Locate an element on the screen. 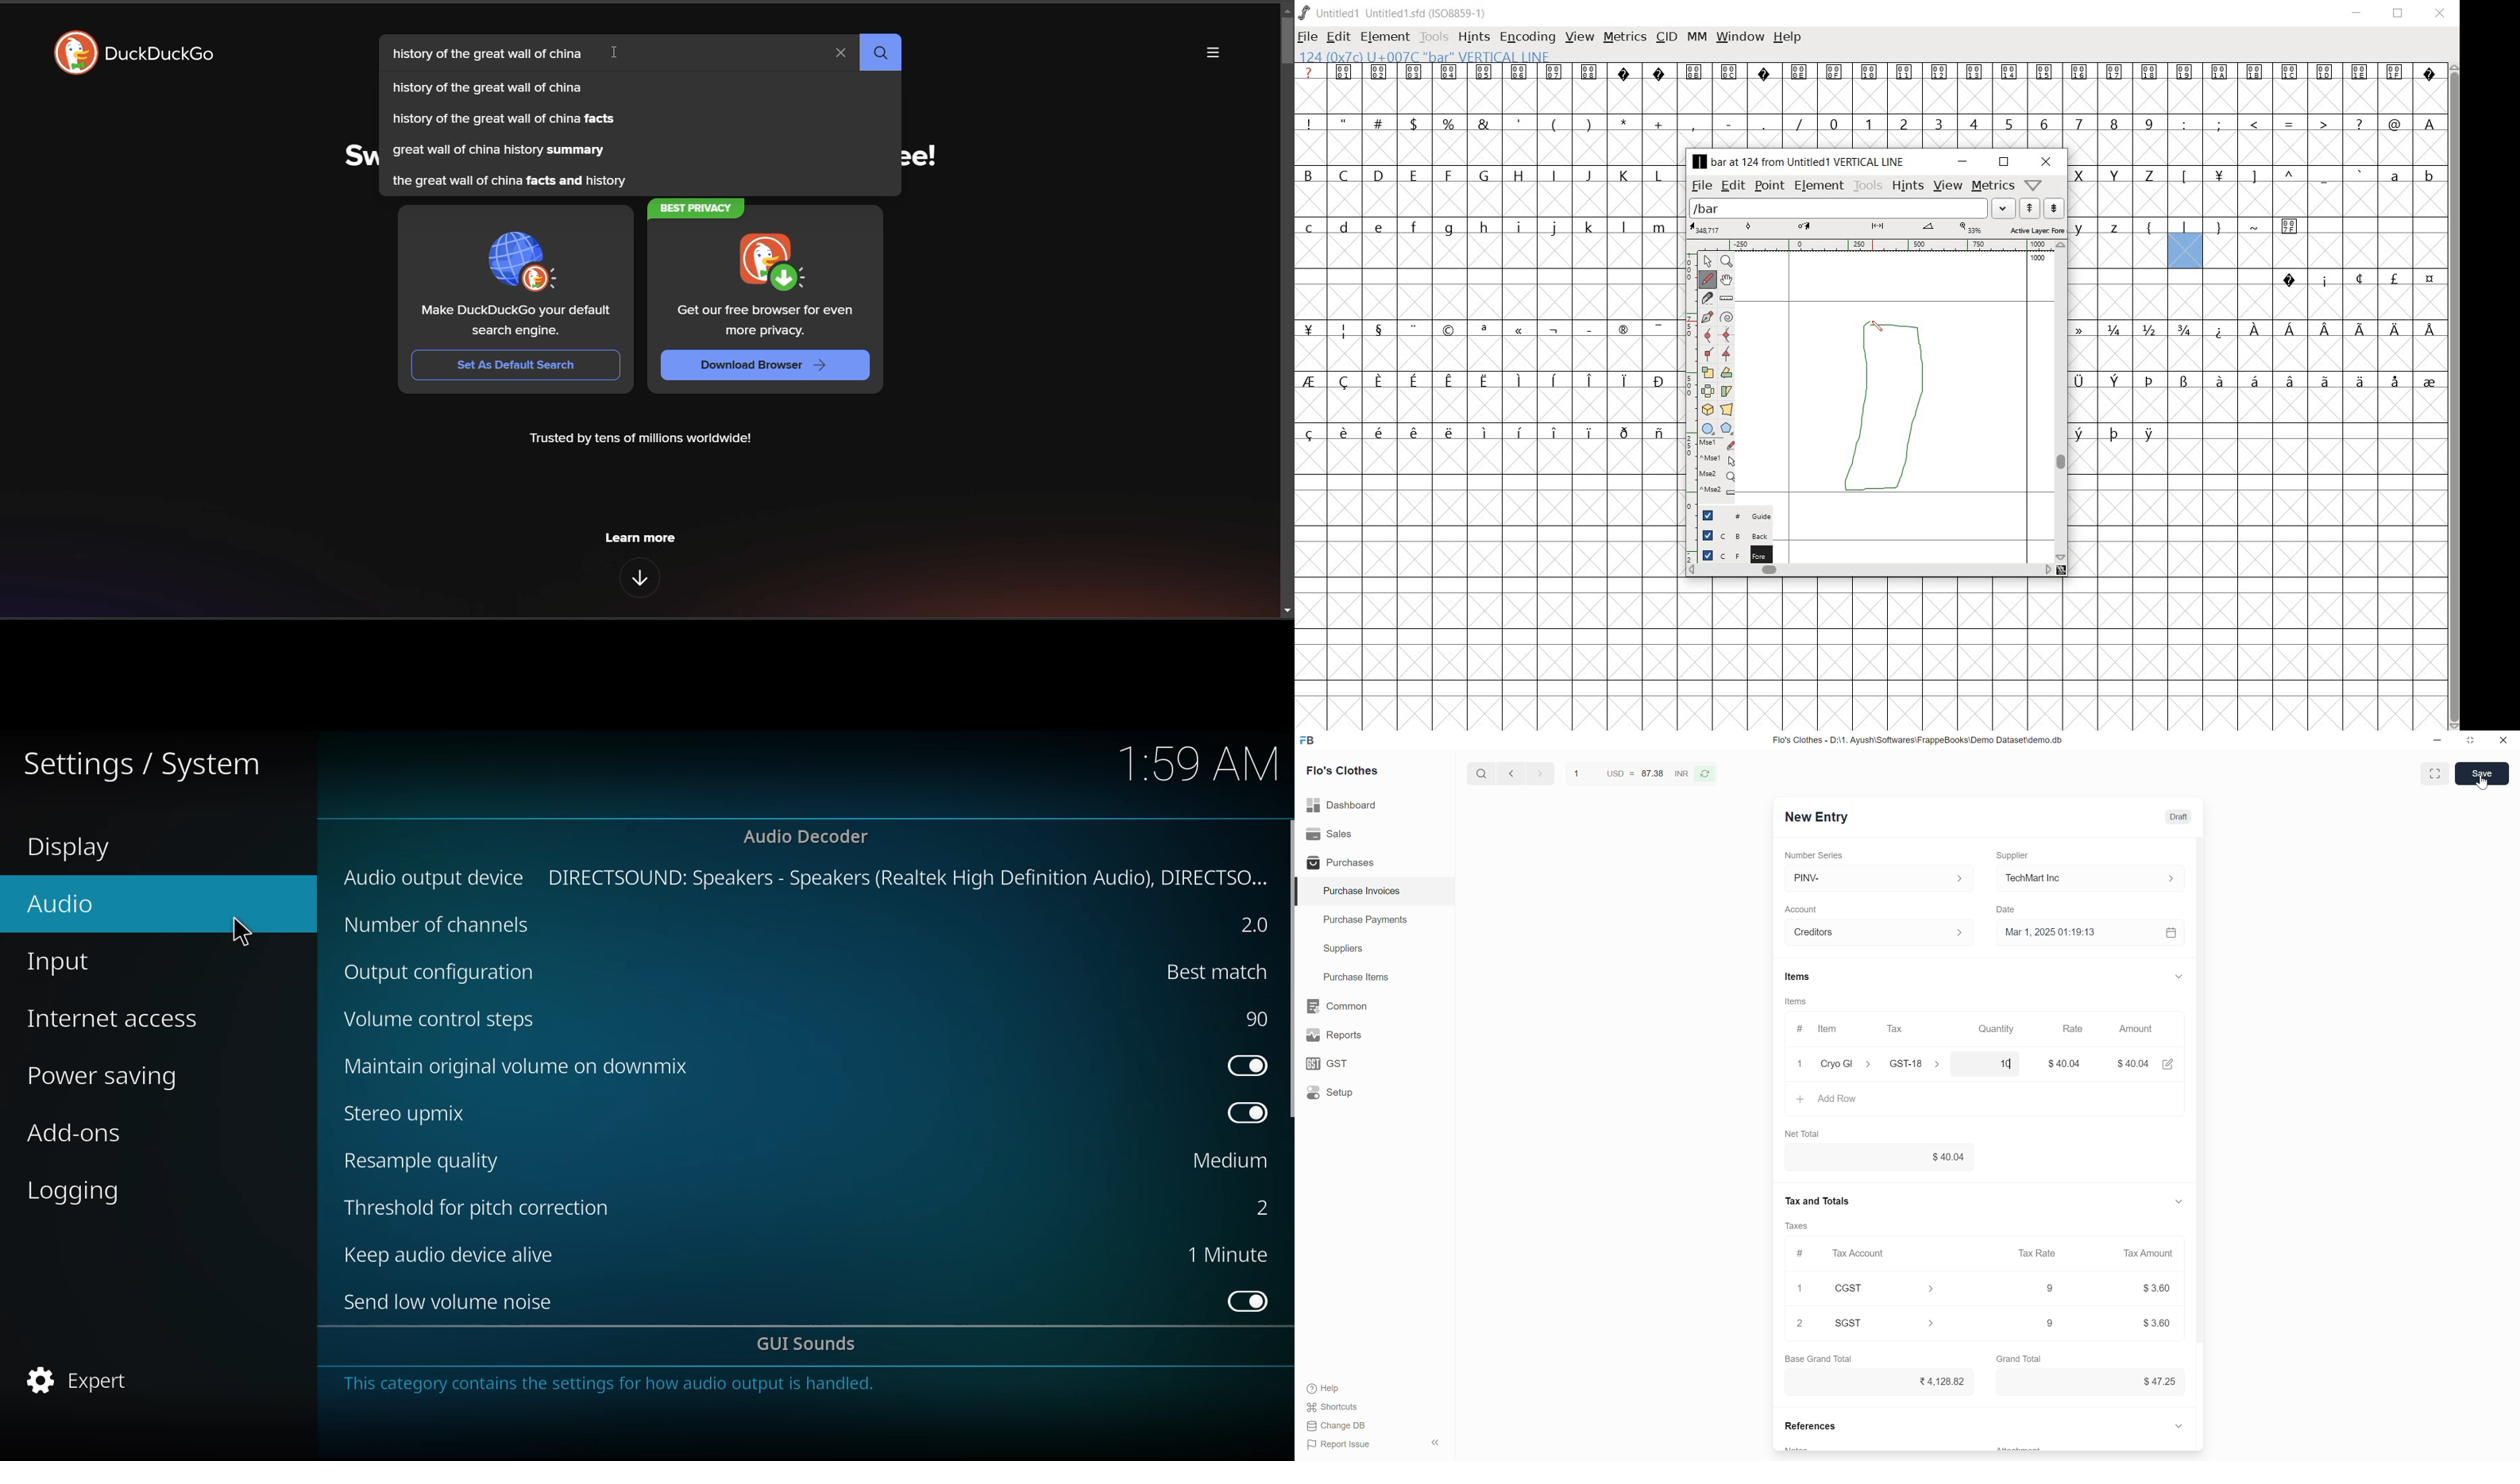  expand is located at coordinates (2186, 976).